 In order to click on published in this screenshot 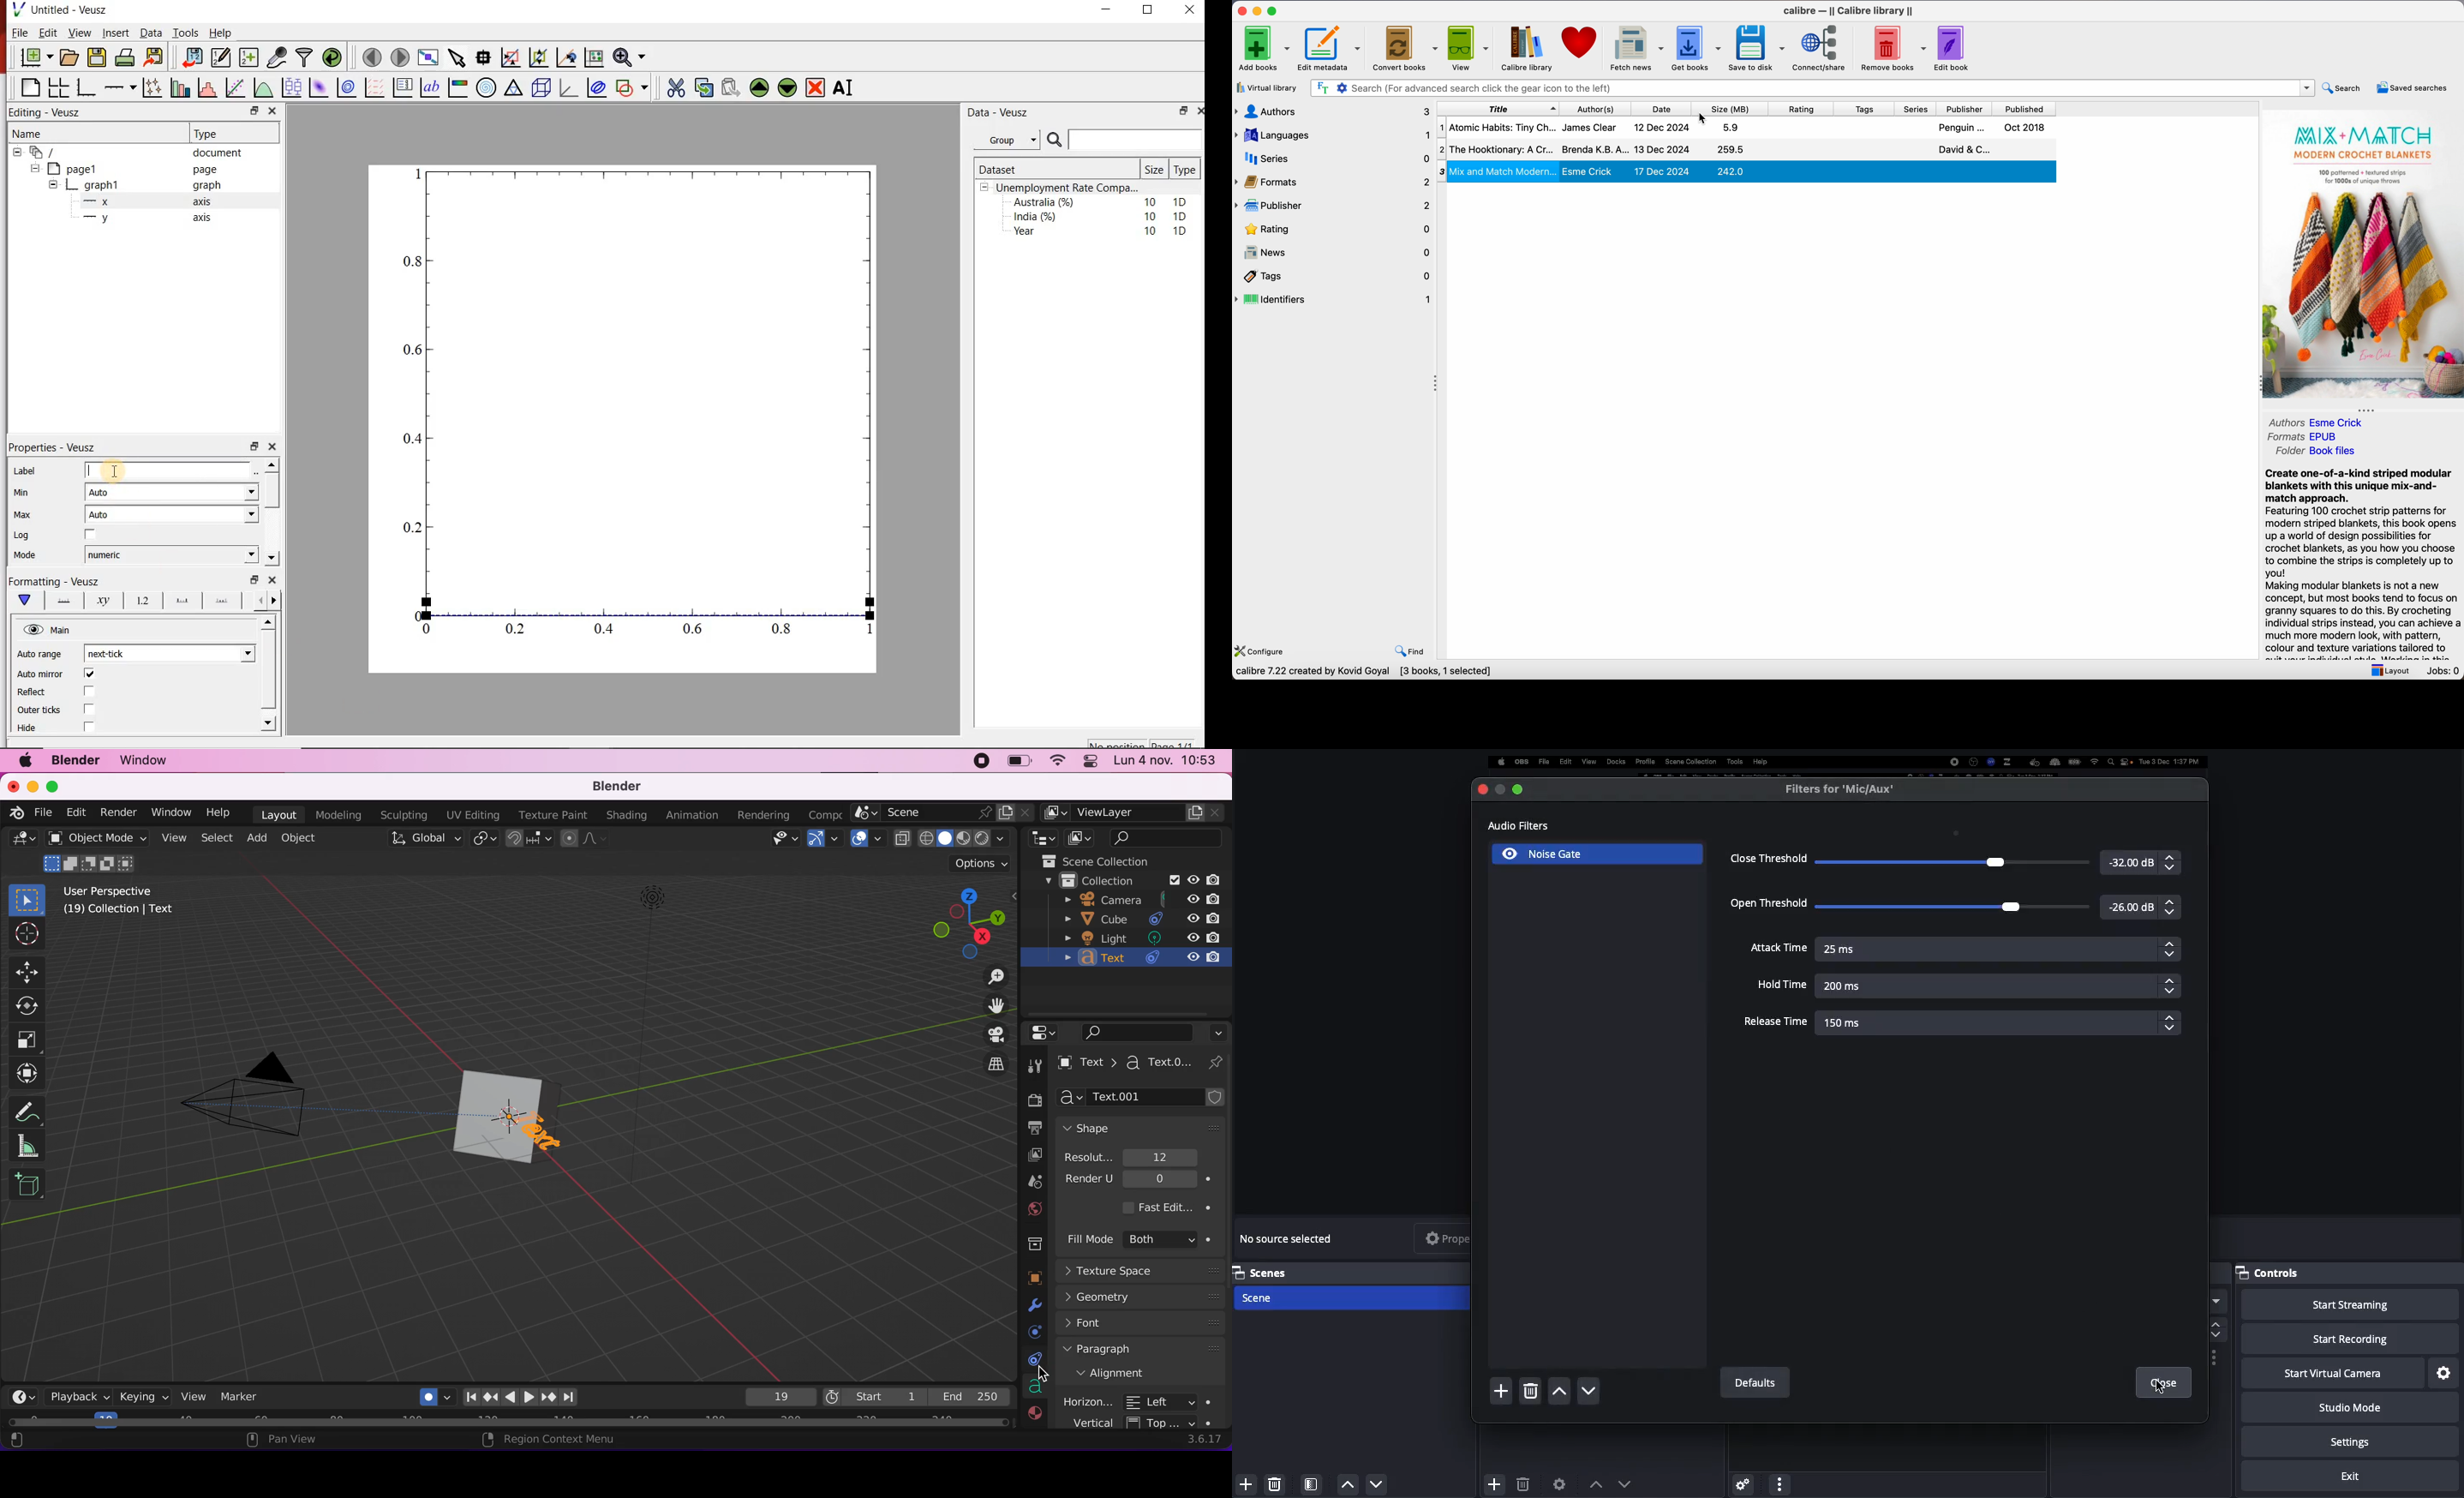, I will do `click(2024, 109)`.